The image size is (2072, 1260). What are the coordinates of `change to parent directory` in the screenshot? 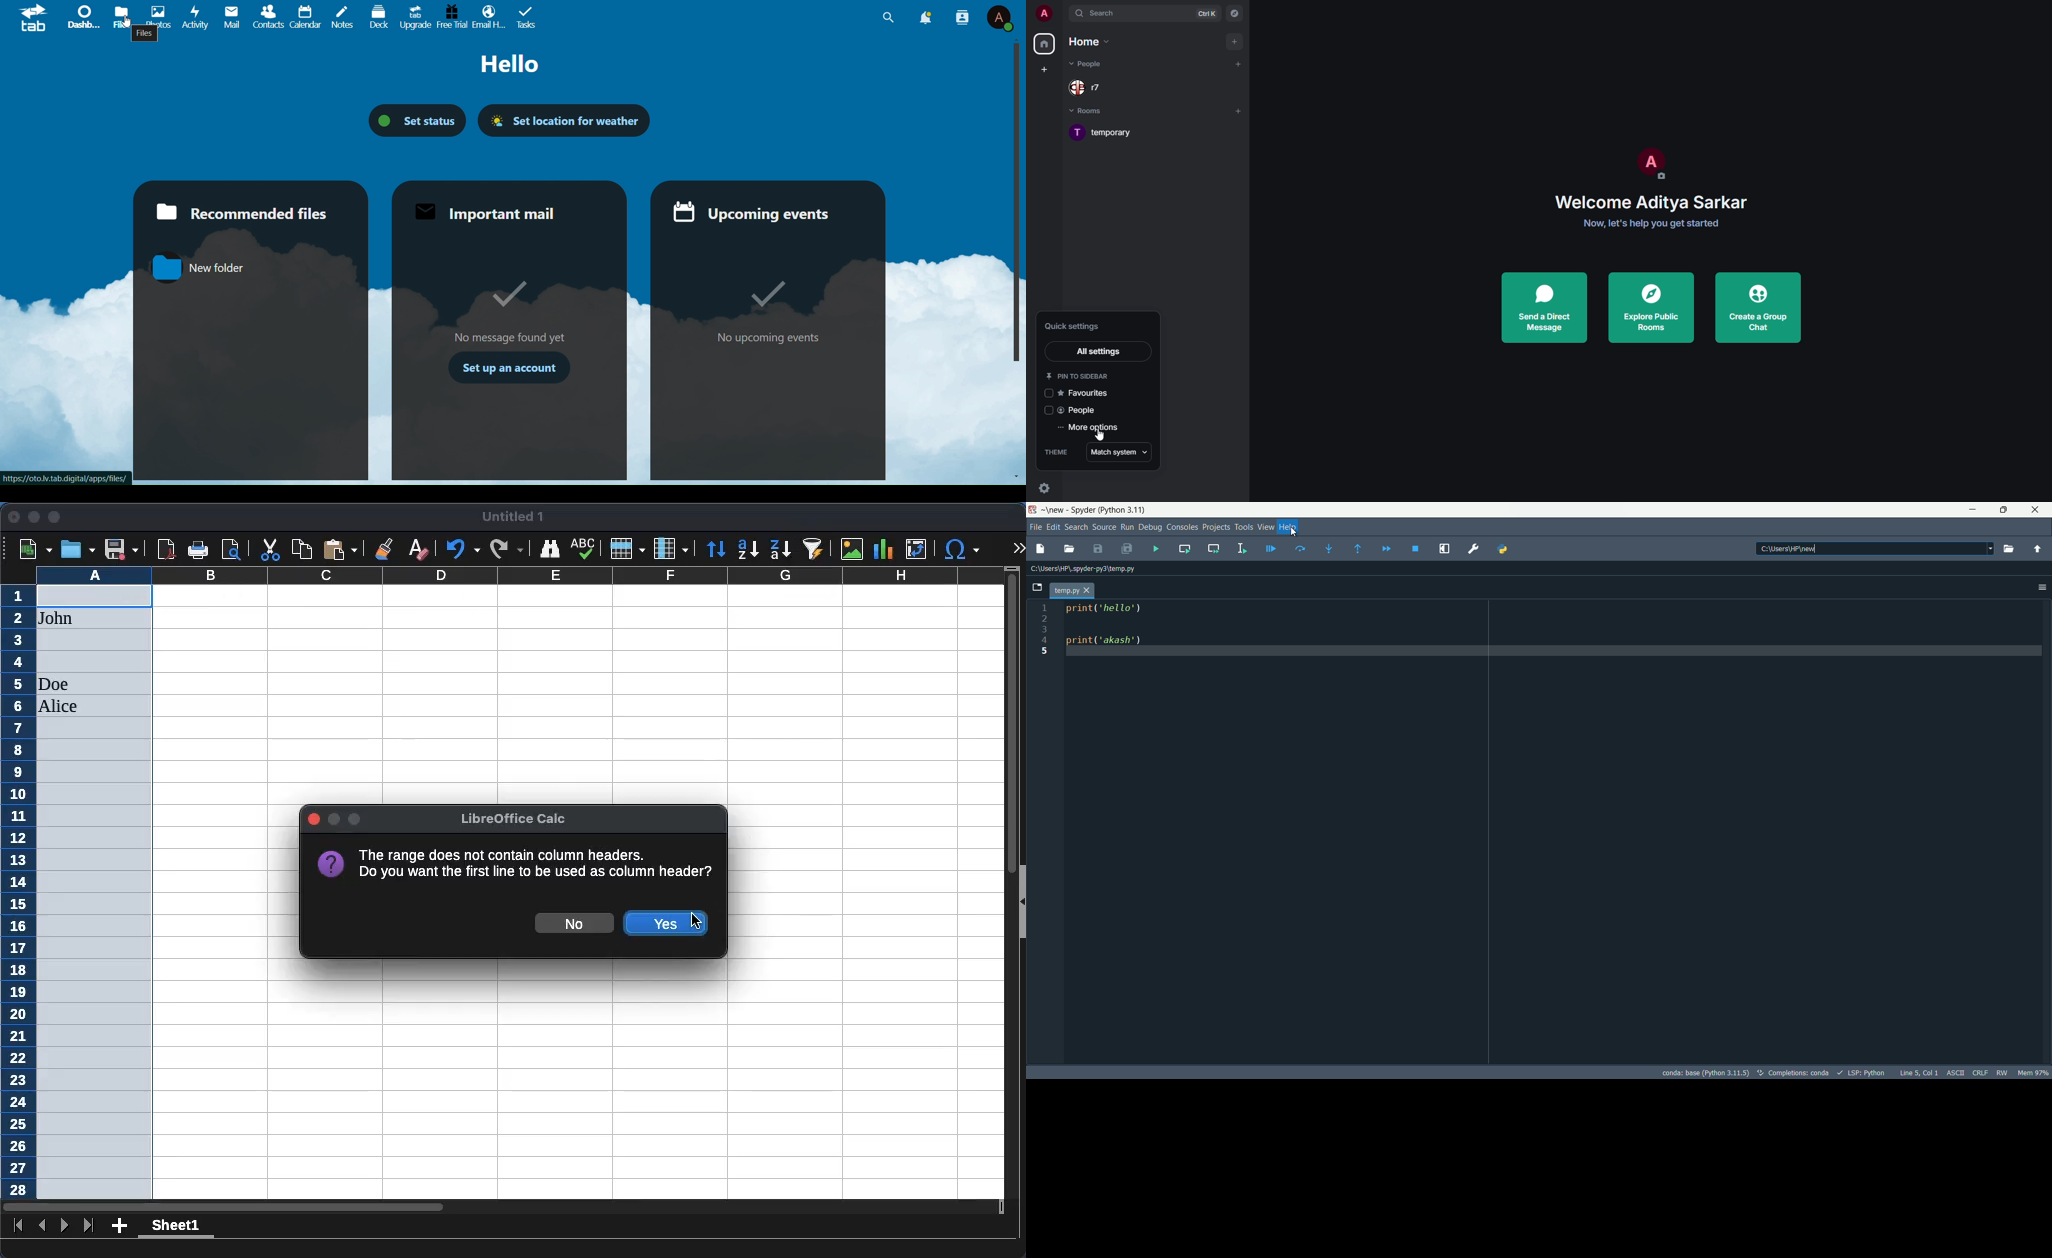 It's located at (2038, 548).